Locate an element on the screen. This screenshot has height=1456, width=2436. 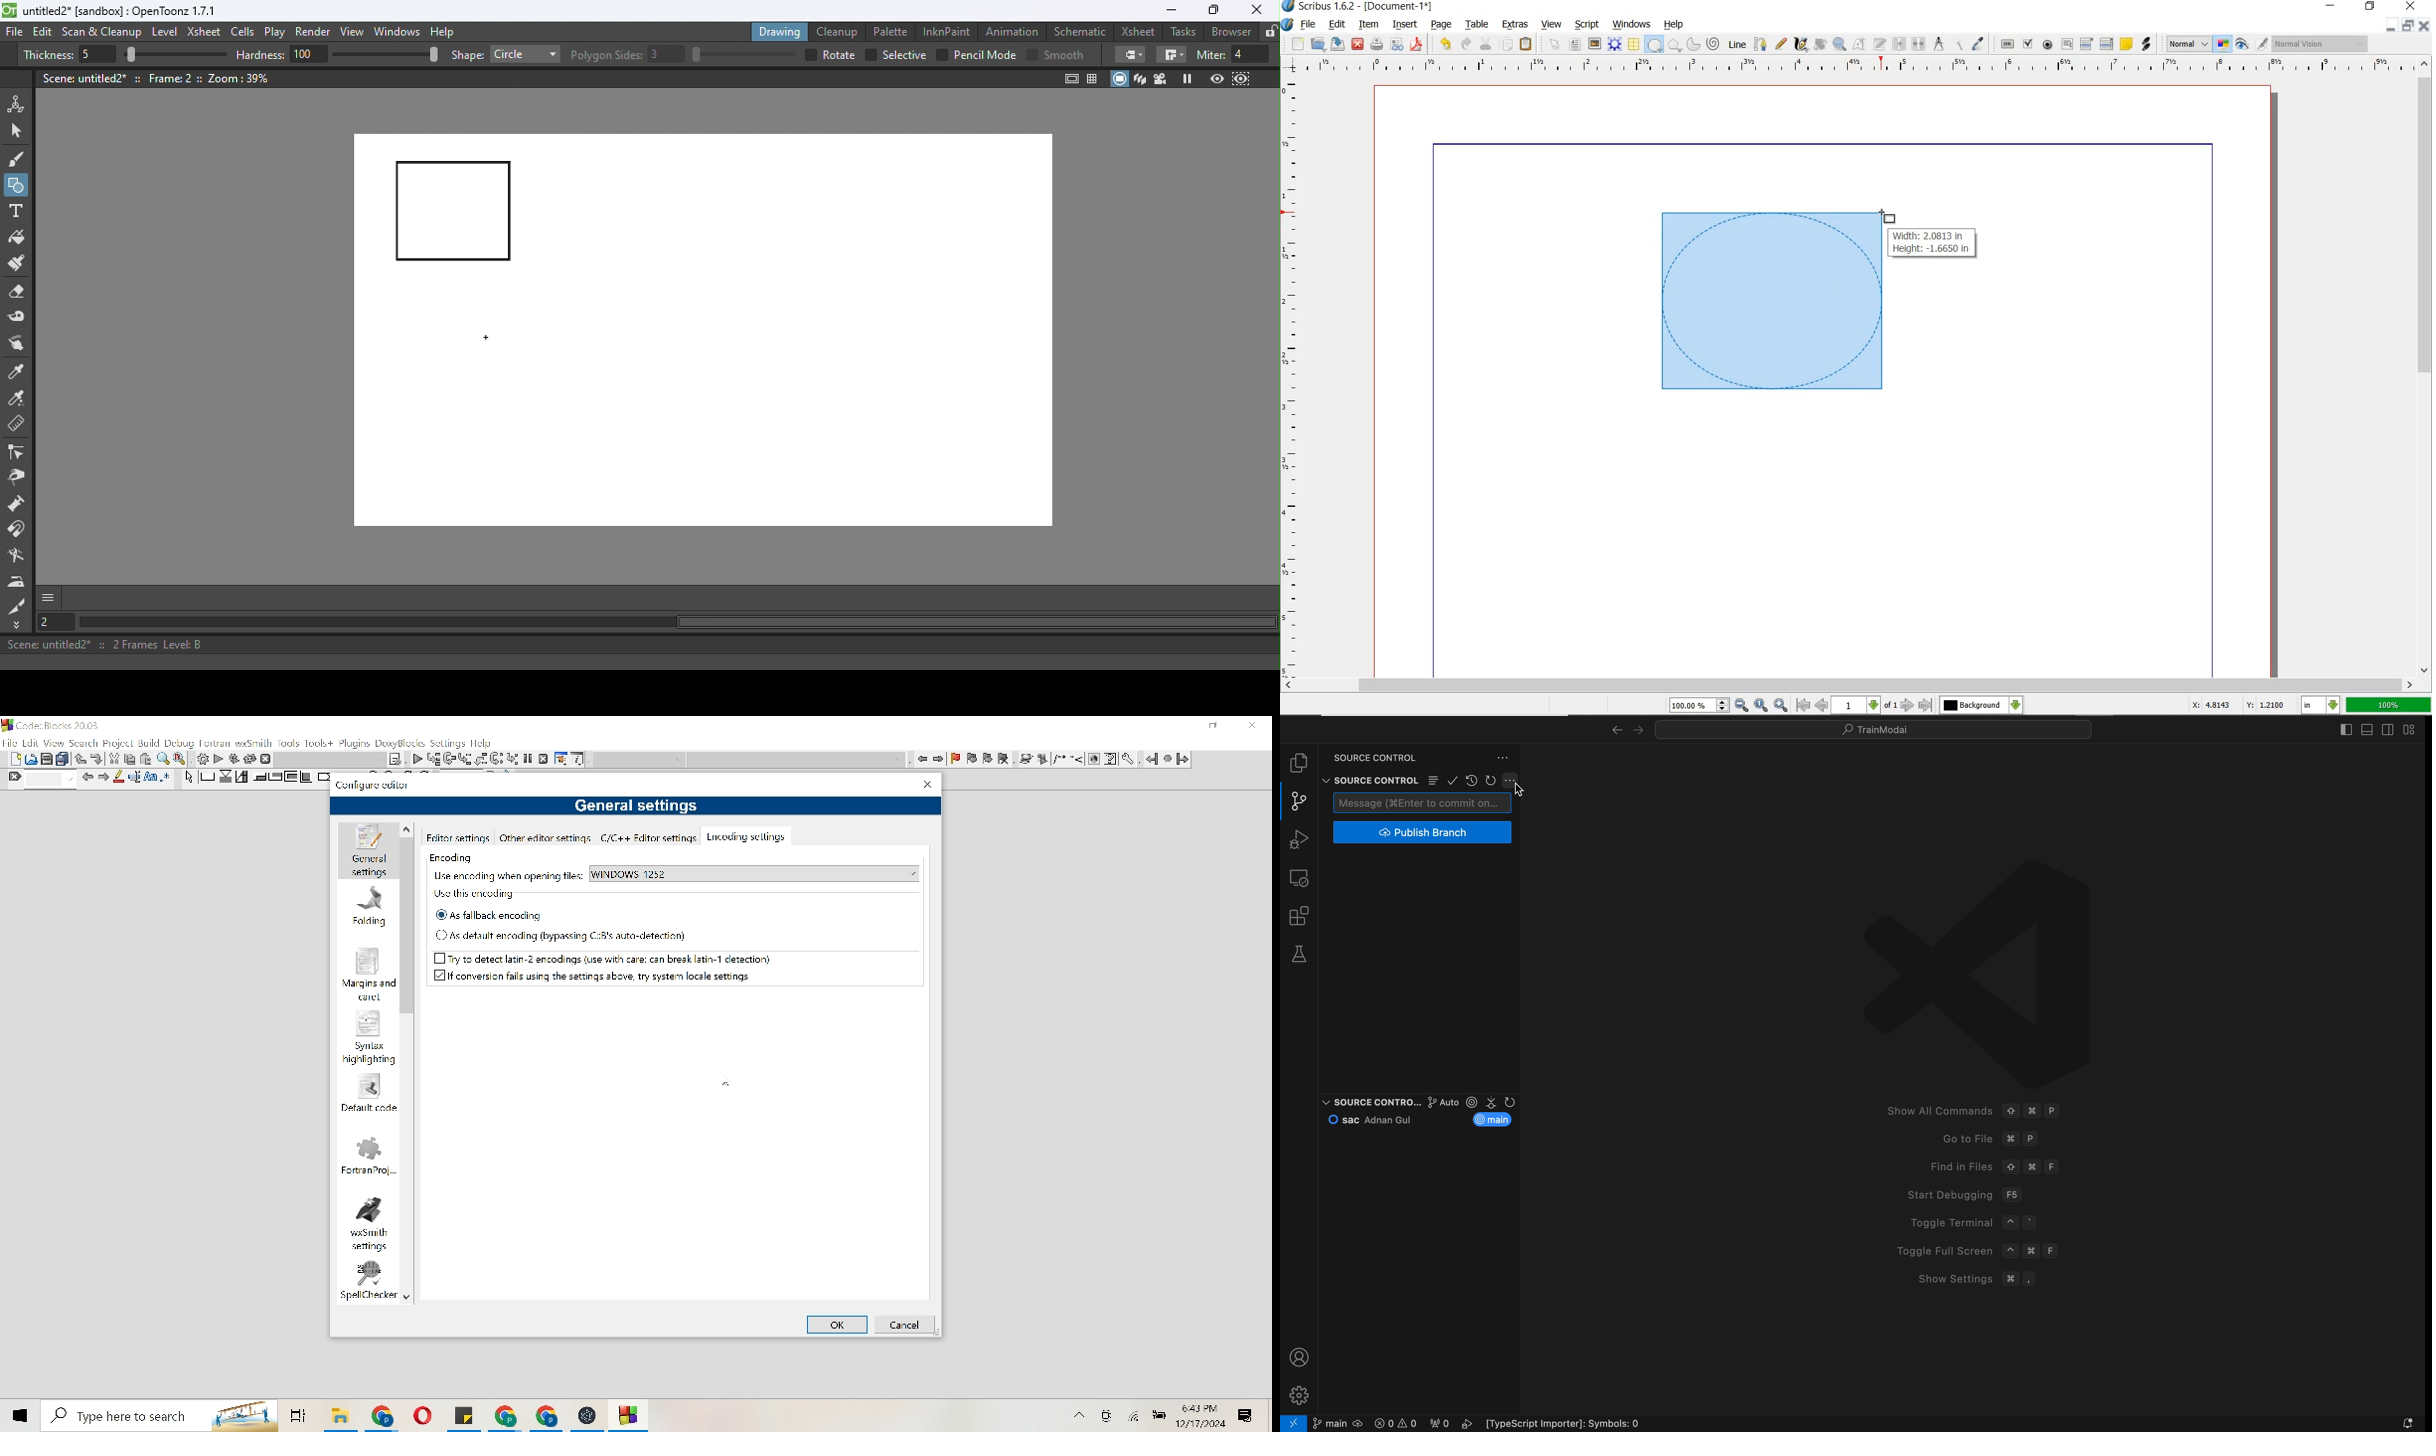
OPEN is located at coordinates (1318, 43).